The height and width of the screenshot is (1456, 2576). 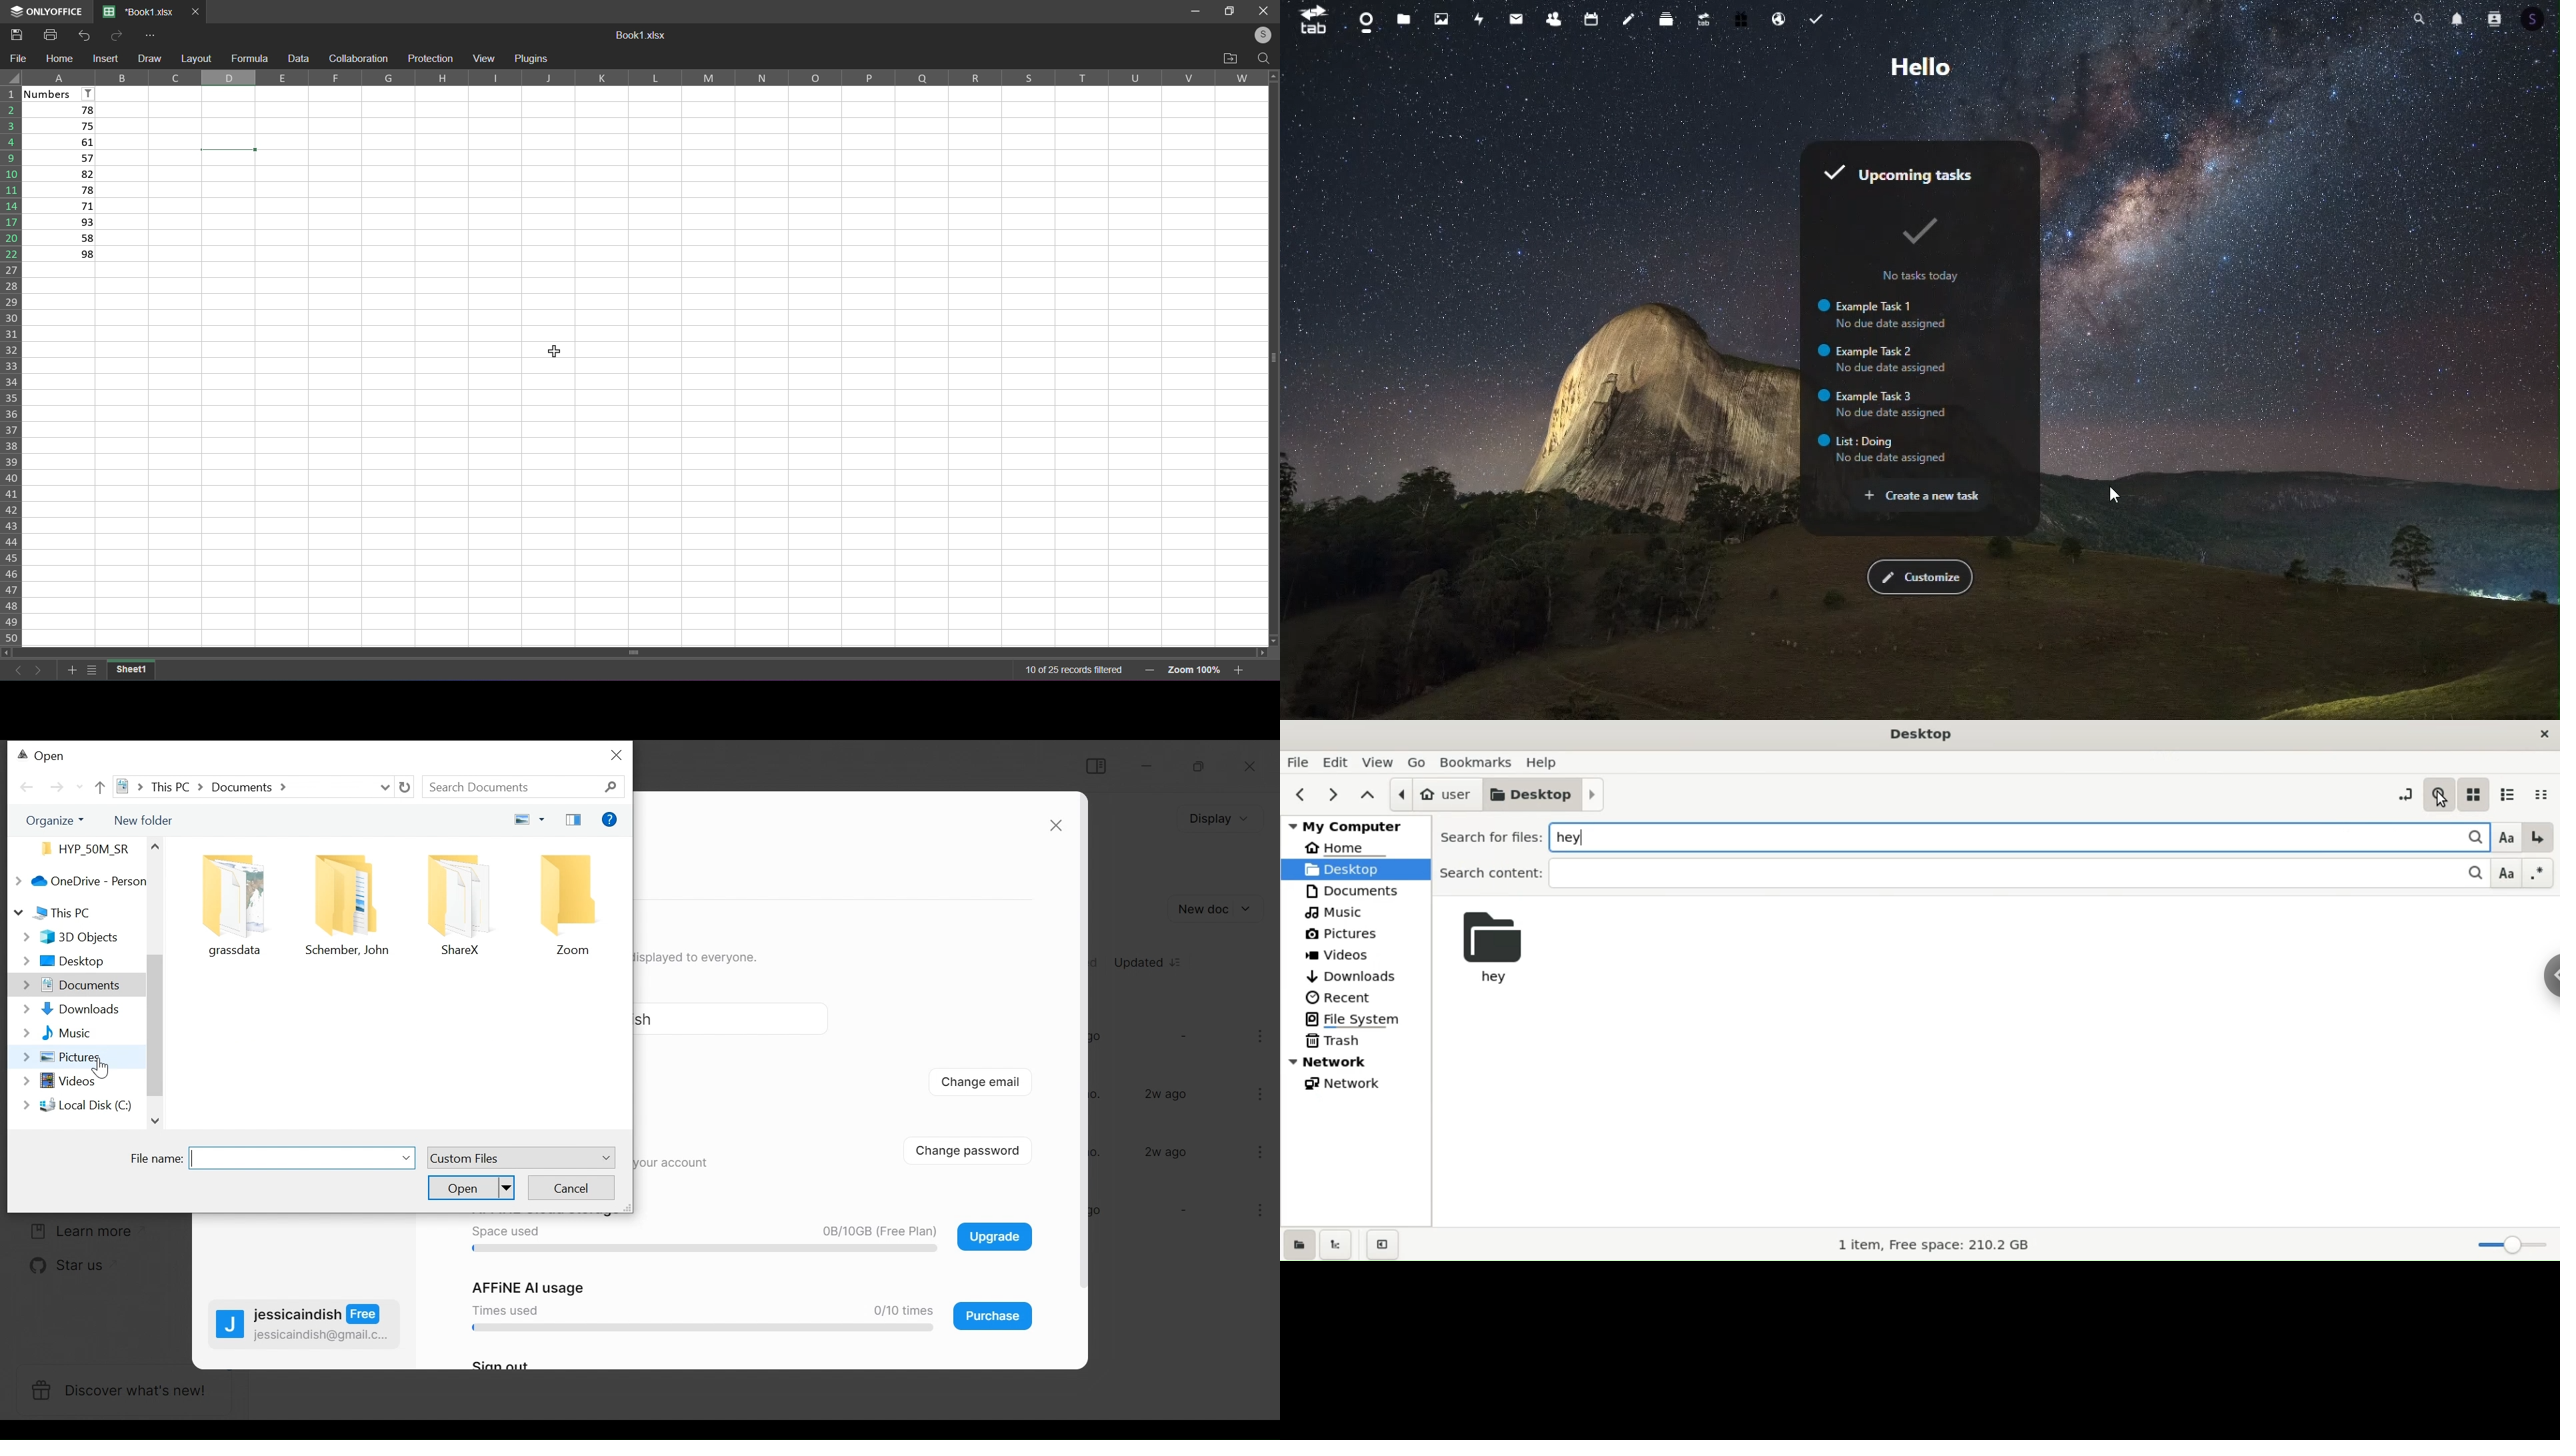 What do you see at coordinates (60, 206) in the screenshot?
I see `71` at bounding box center [60, 206].